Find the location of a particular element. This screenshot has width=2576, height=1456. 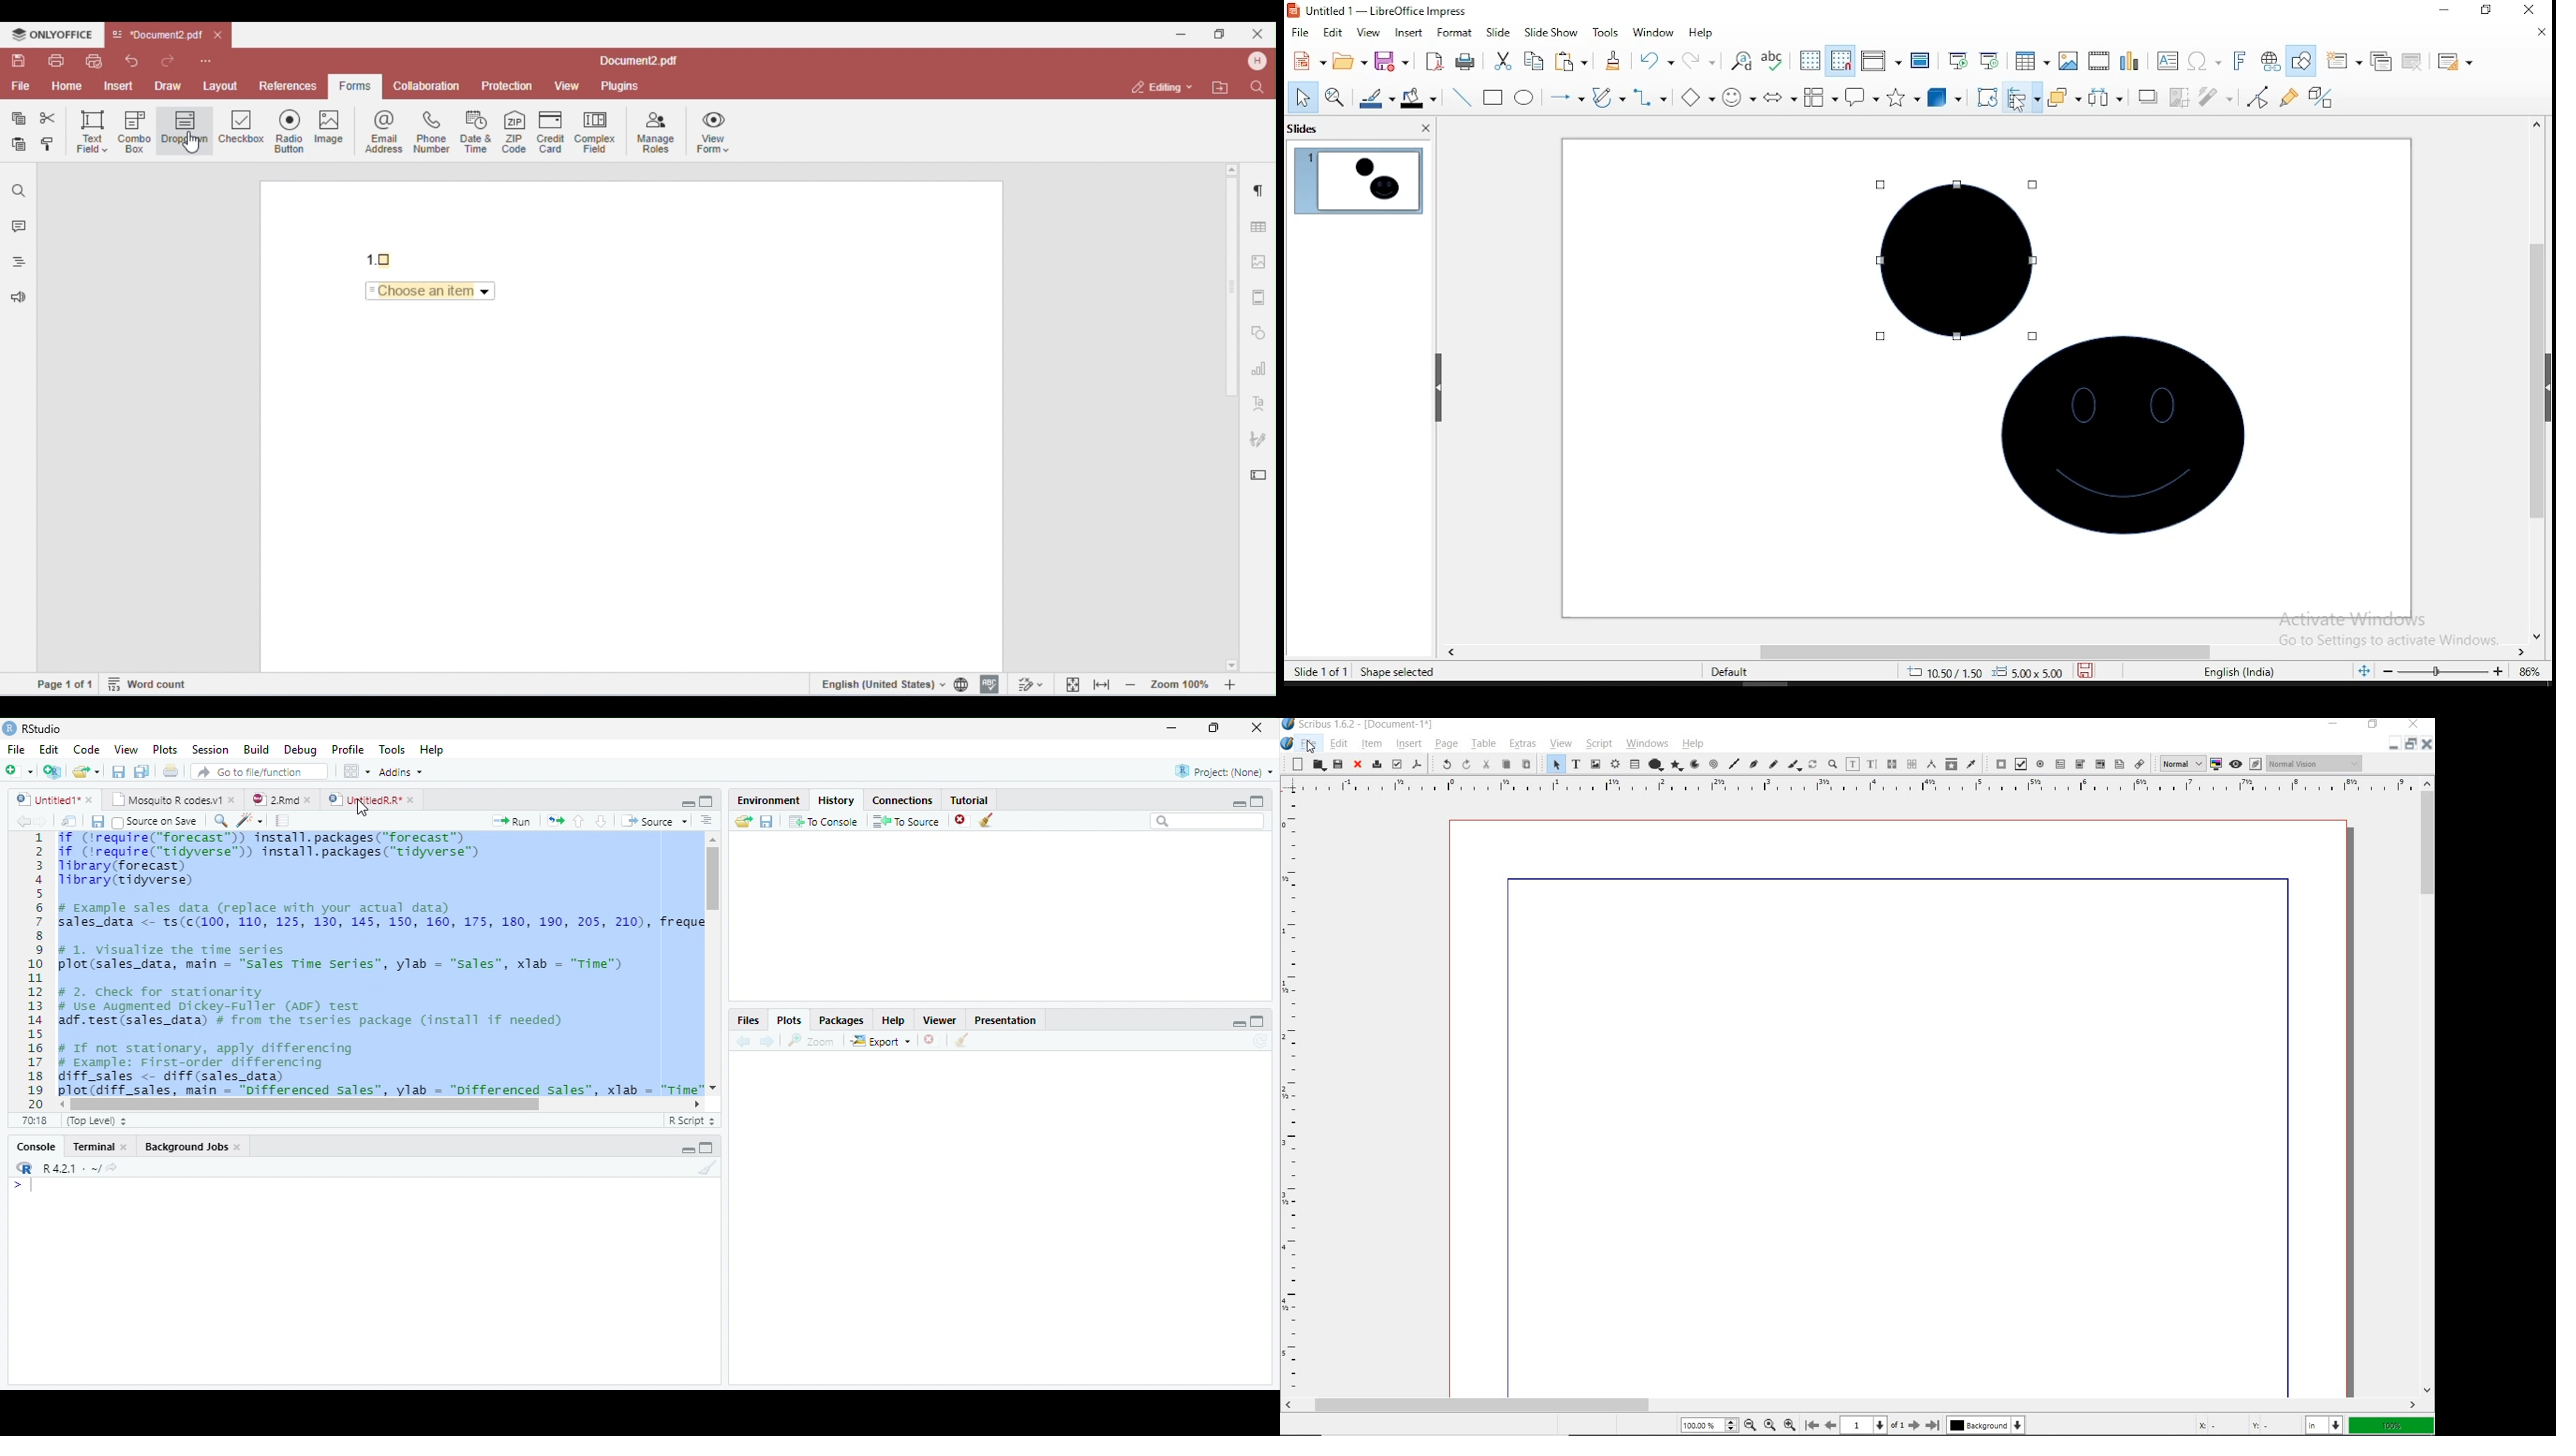

Plots is located at coordinates (790, 1021).